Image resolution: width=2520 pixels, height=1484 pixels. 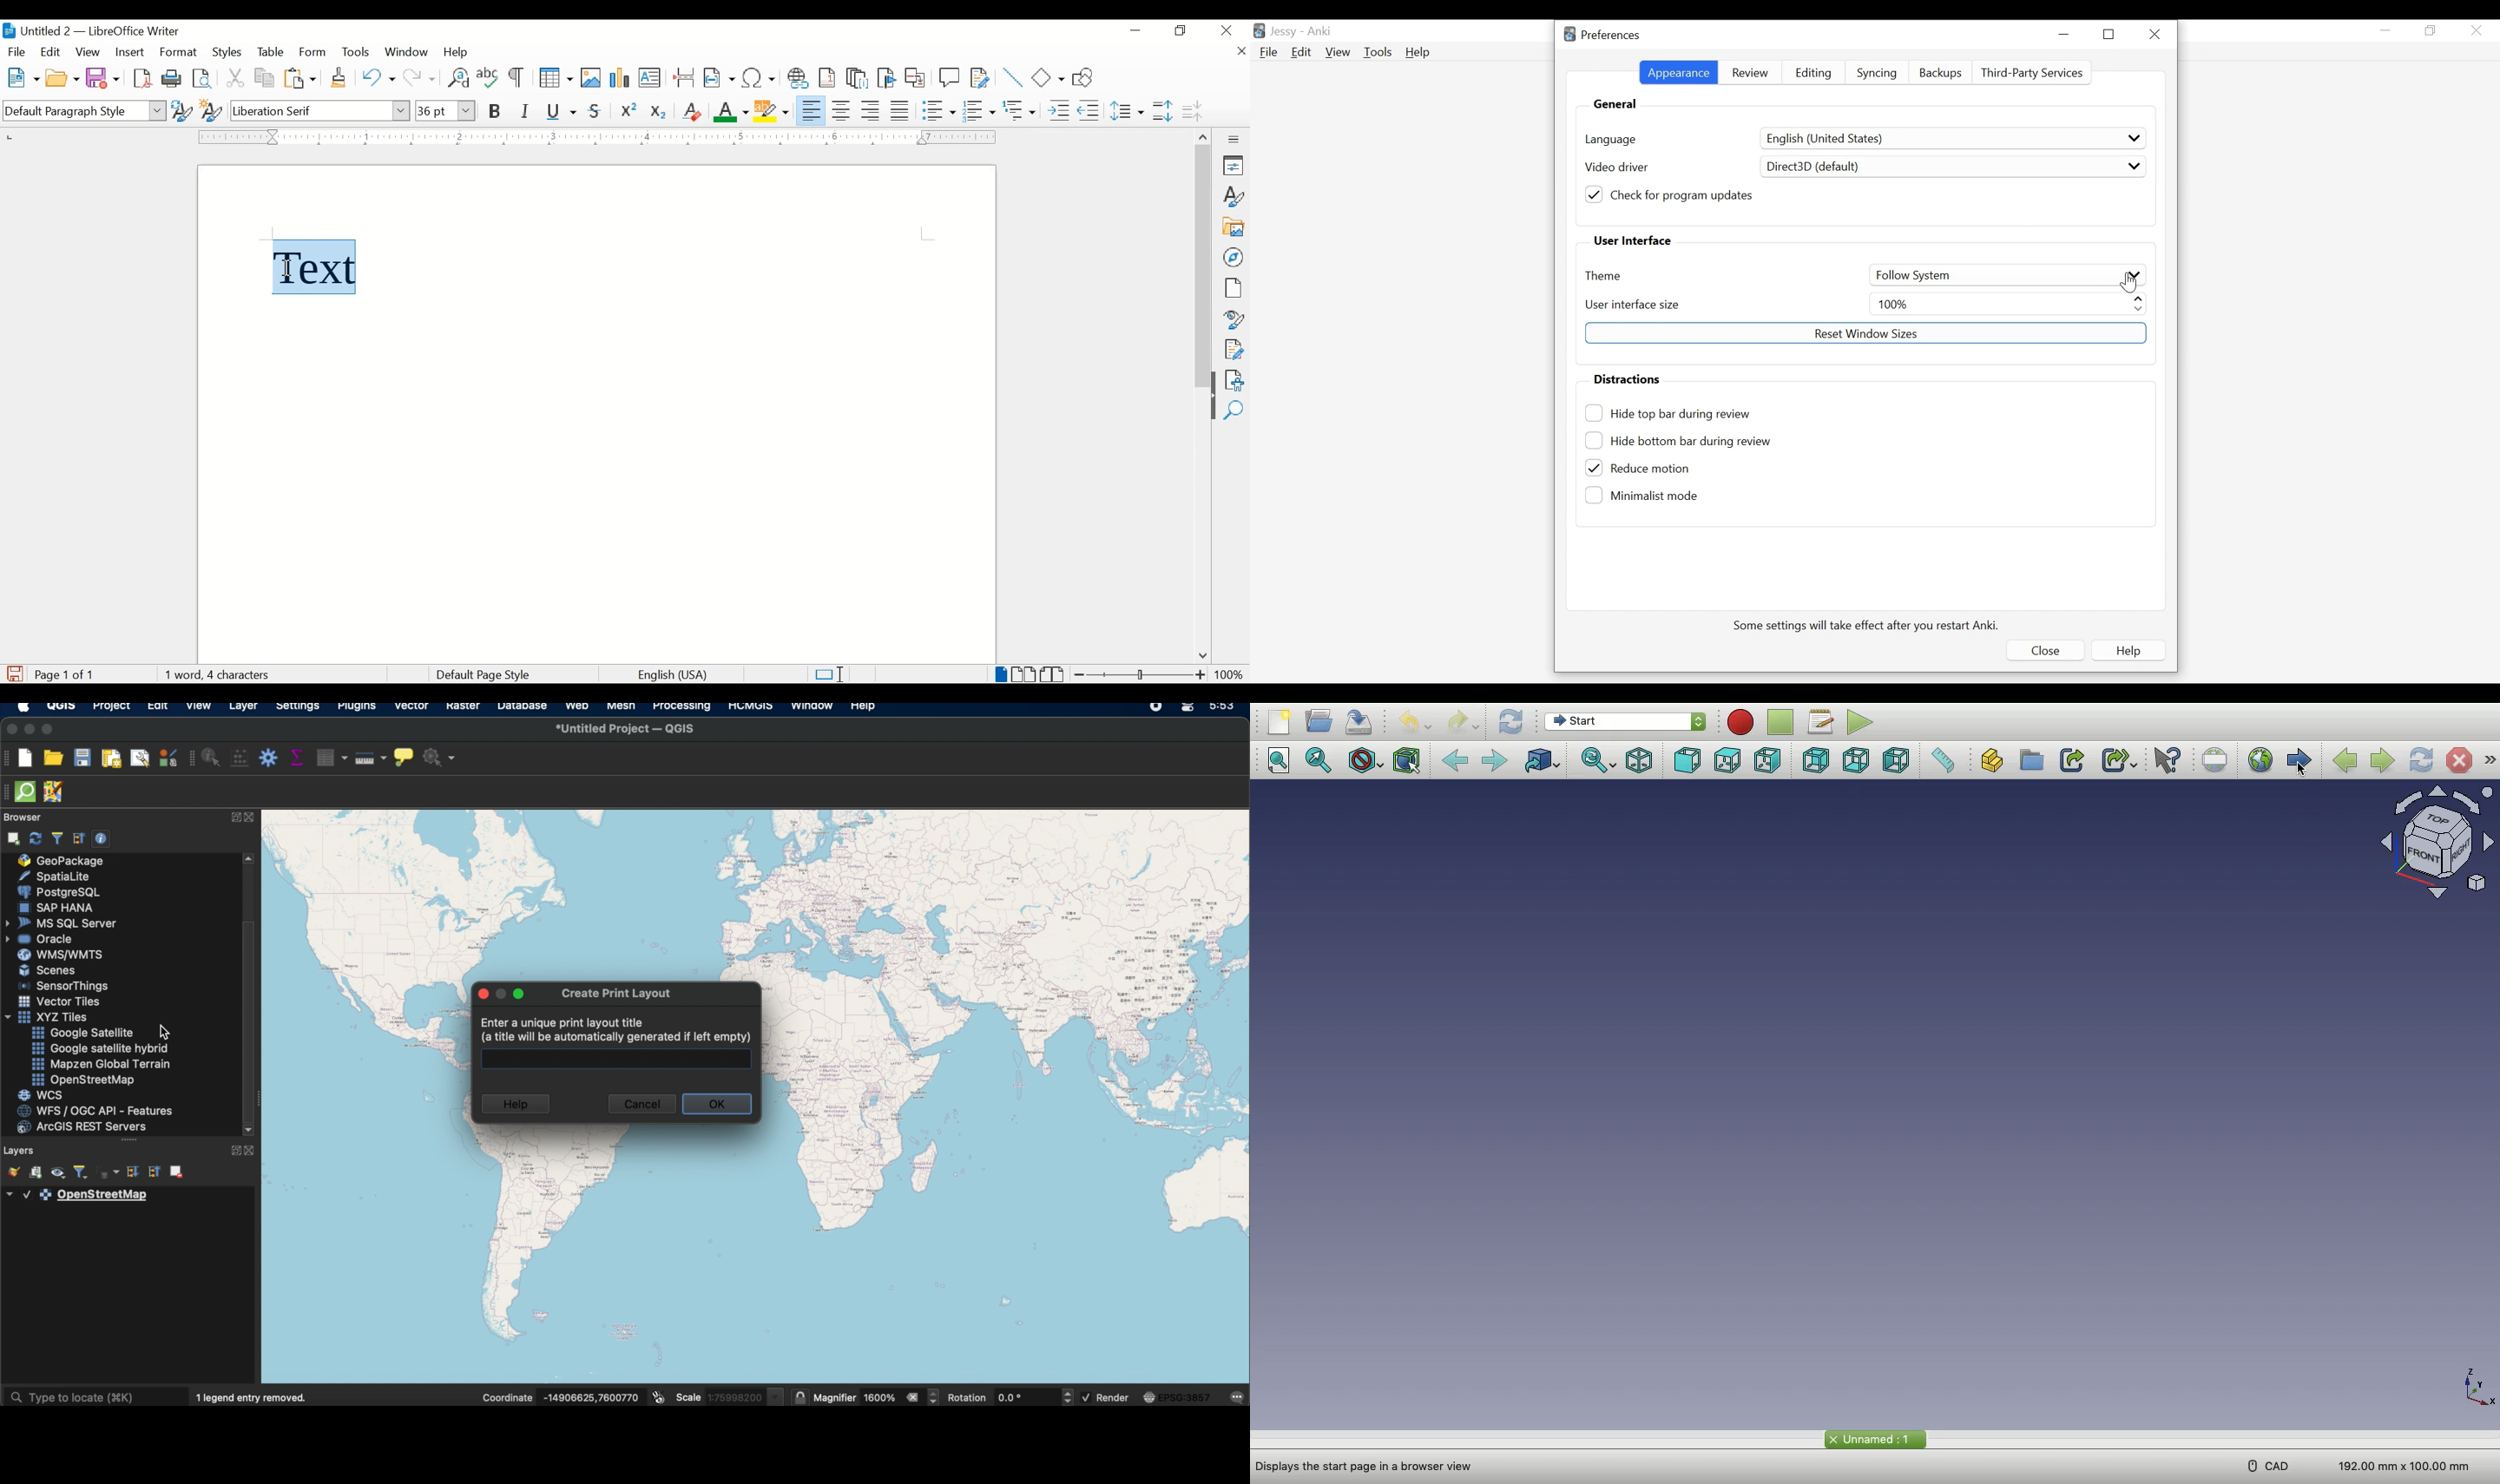 I want to click on underline, so click(x=562, y=111).